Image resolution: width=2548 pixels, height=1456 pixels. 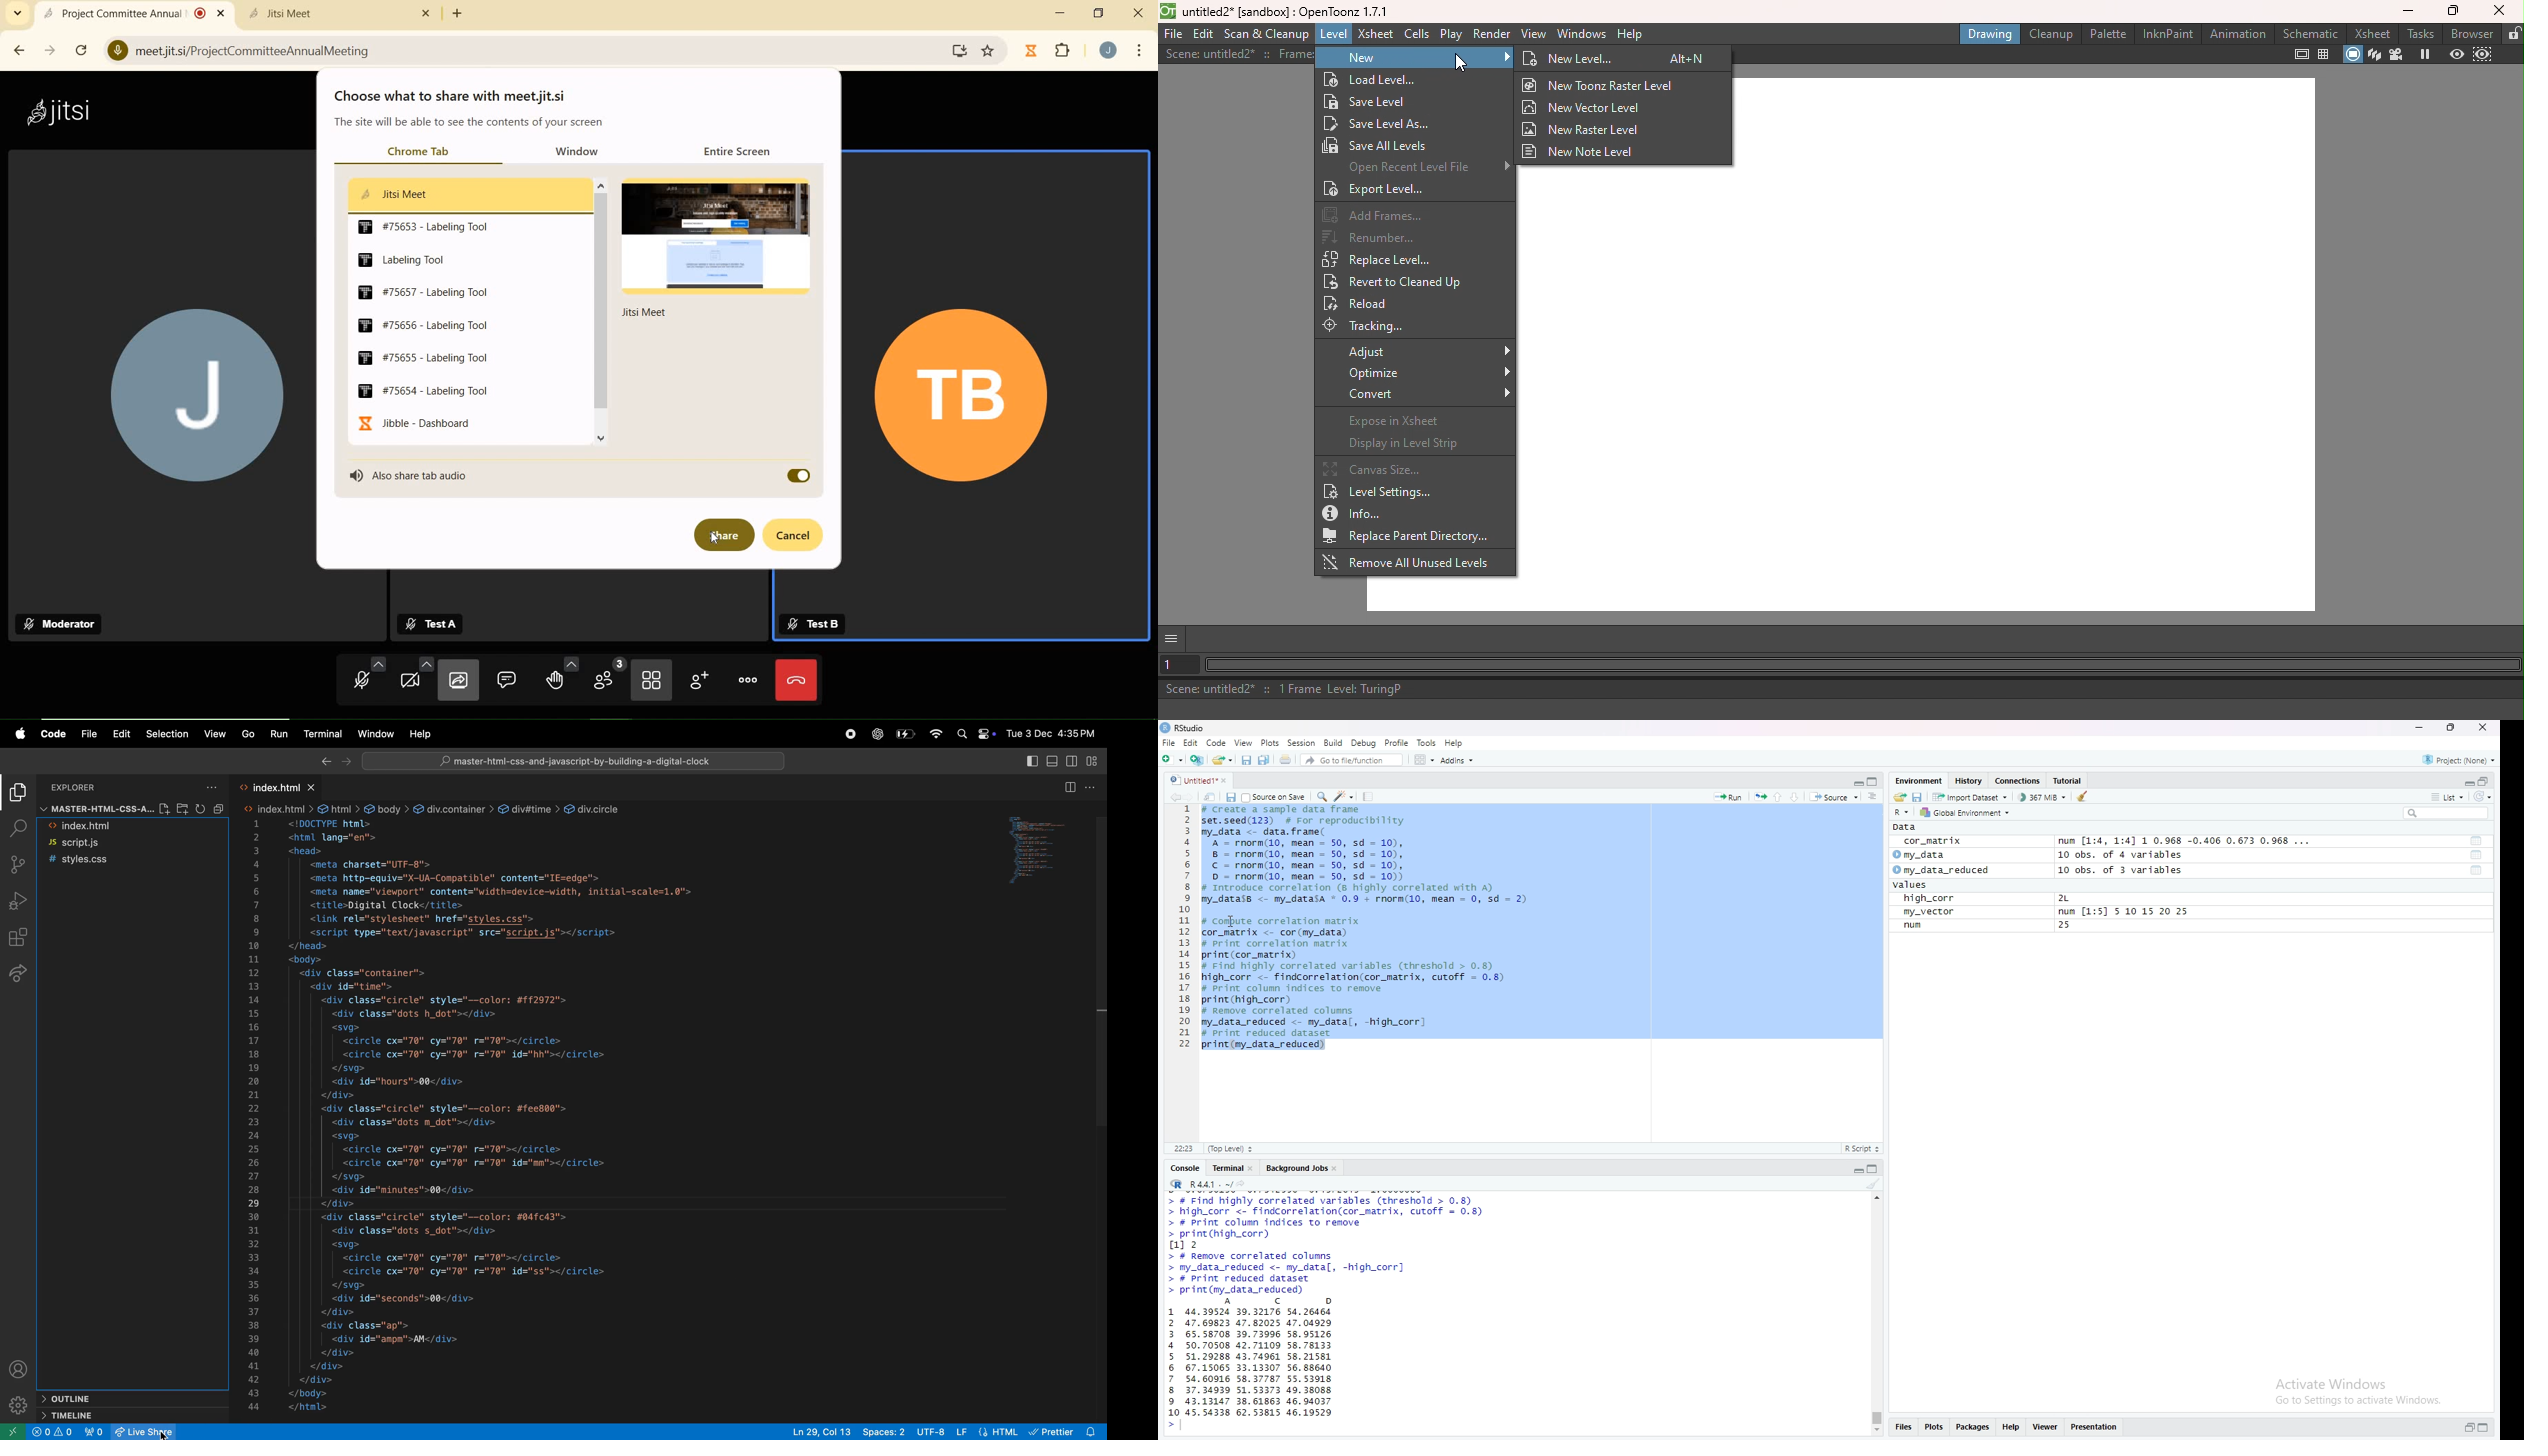 I want to click on Debug, so click(x=1365, y=743).